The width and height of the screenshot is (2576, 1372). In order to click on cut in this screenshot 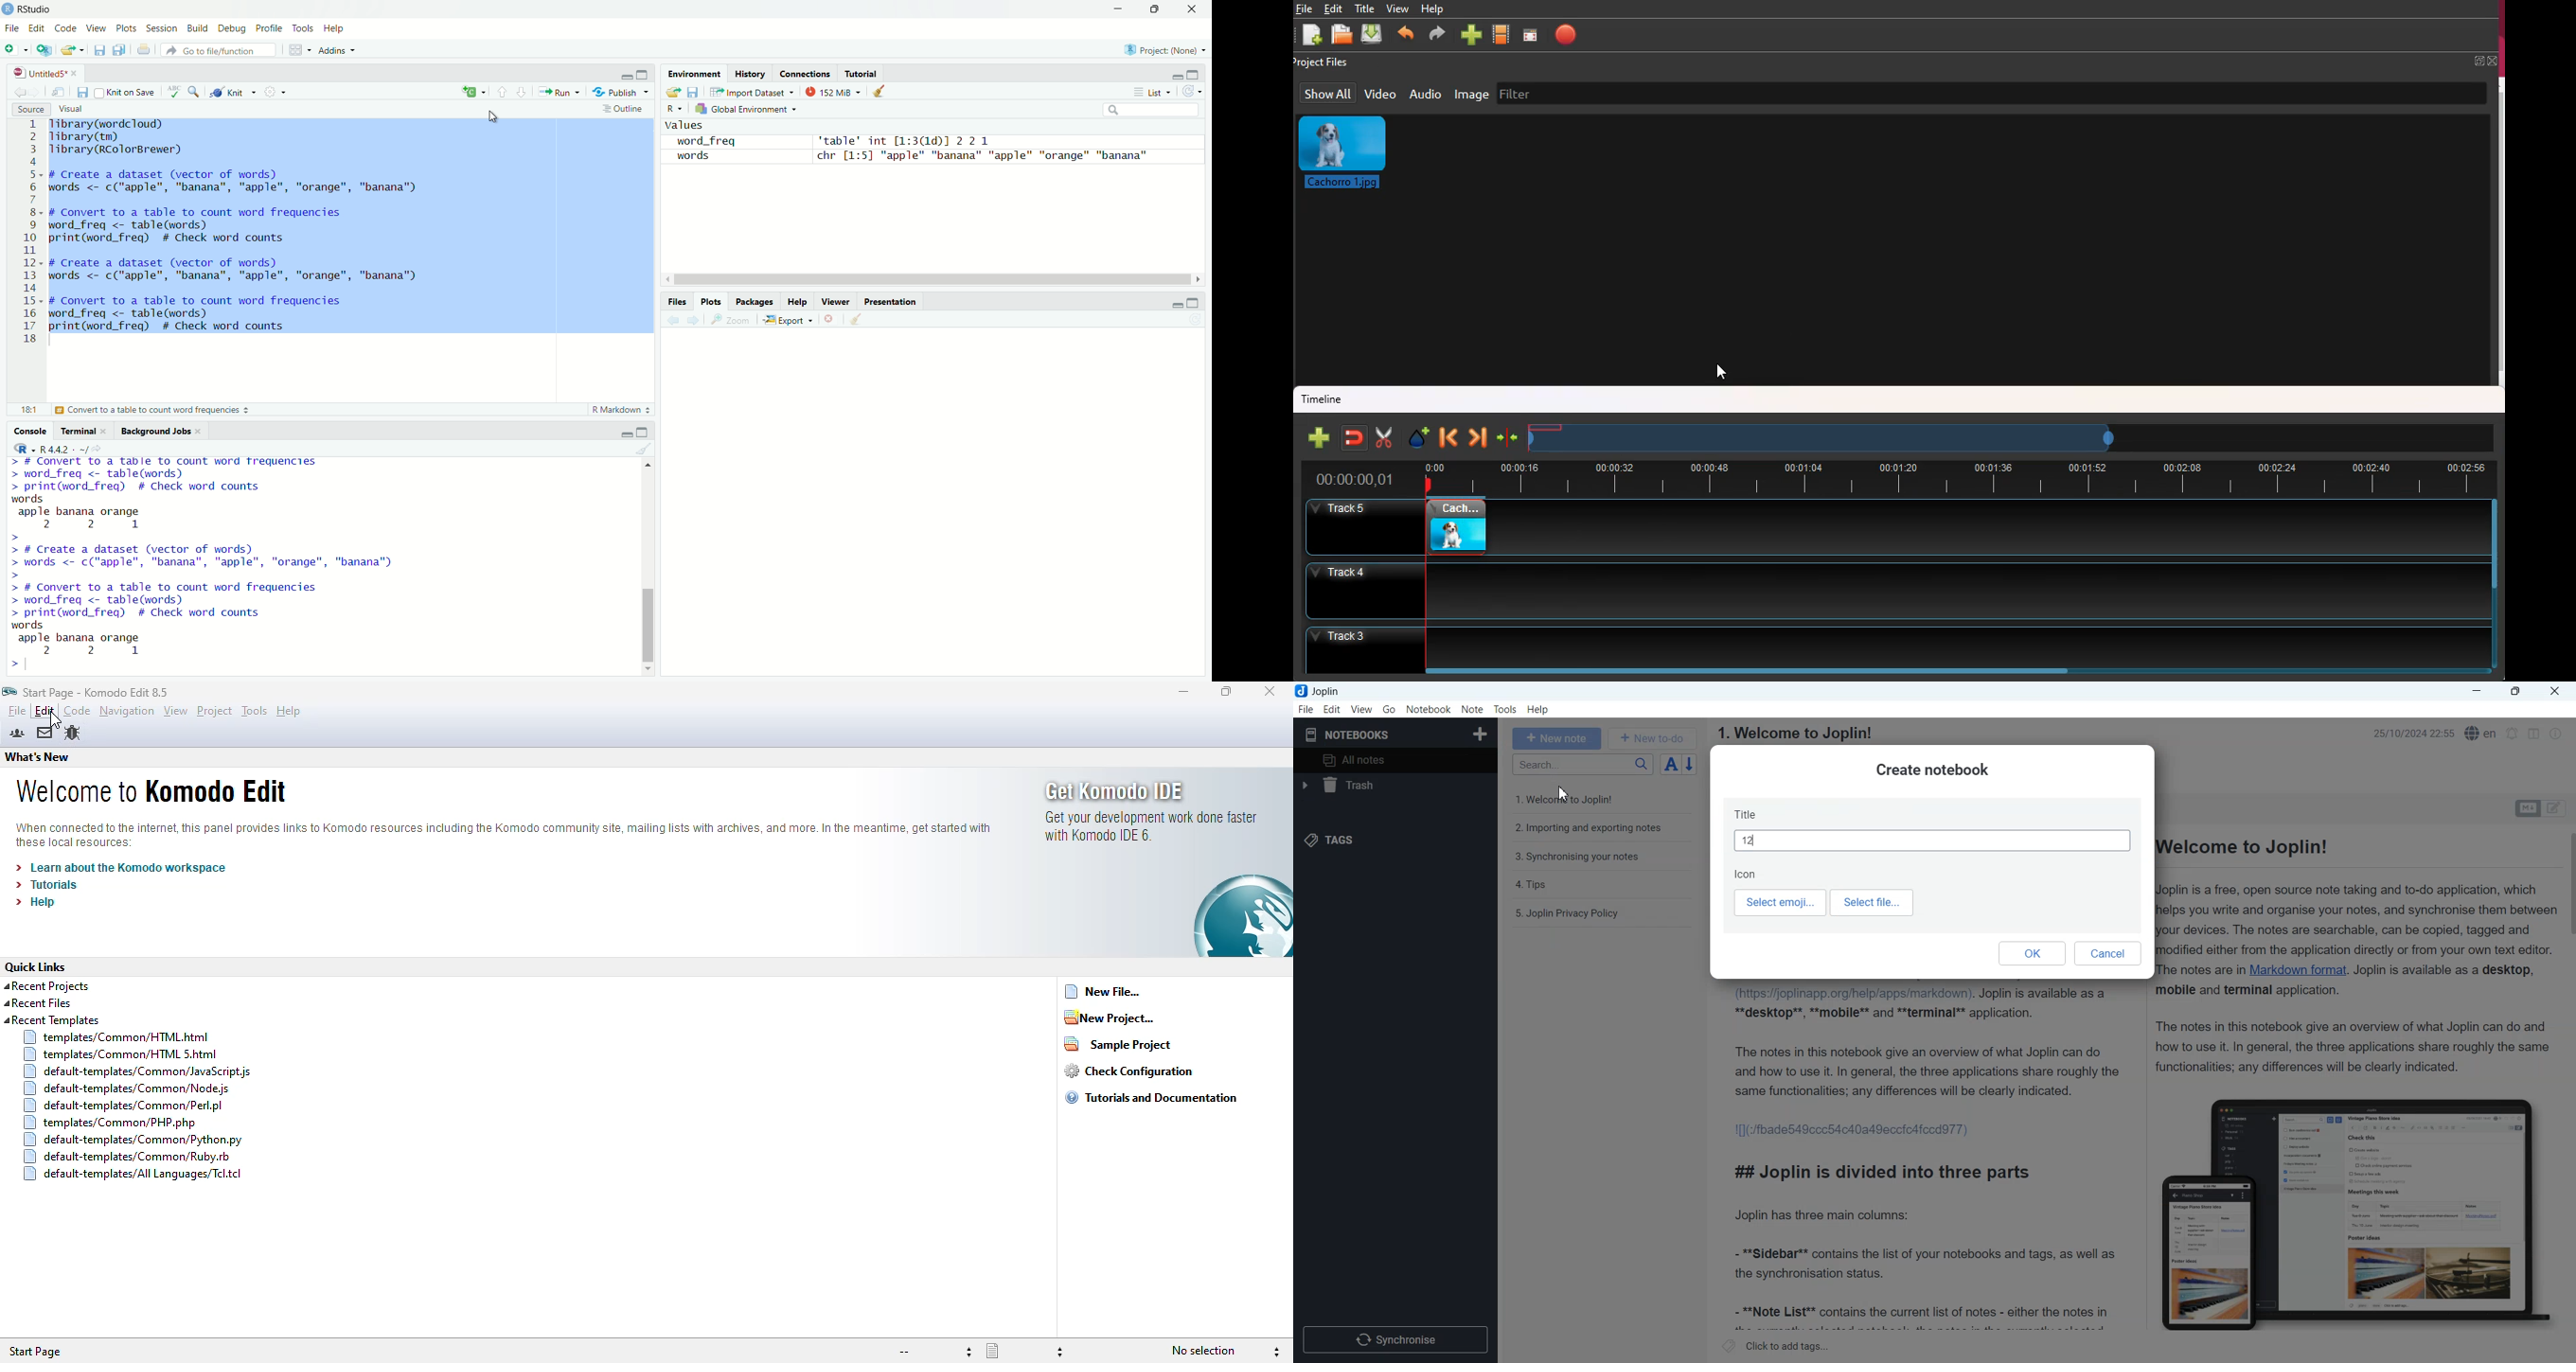, I will do `click(1384, 437)`.